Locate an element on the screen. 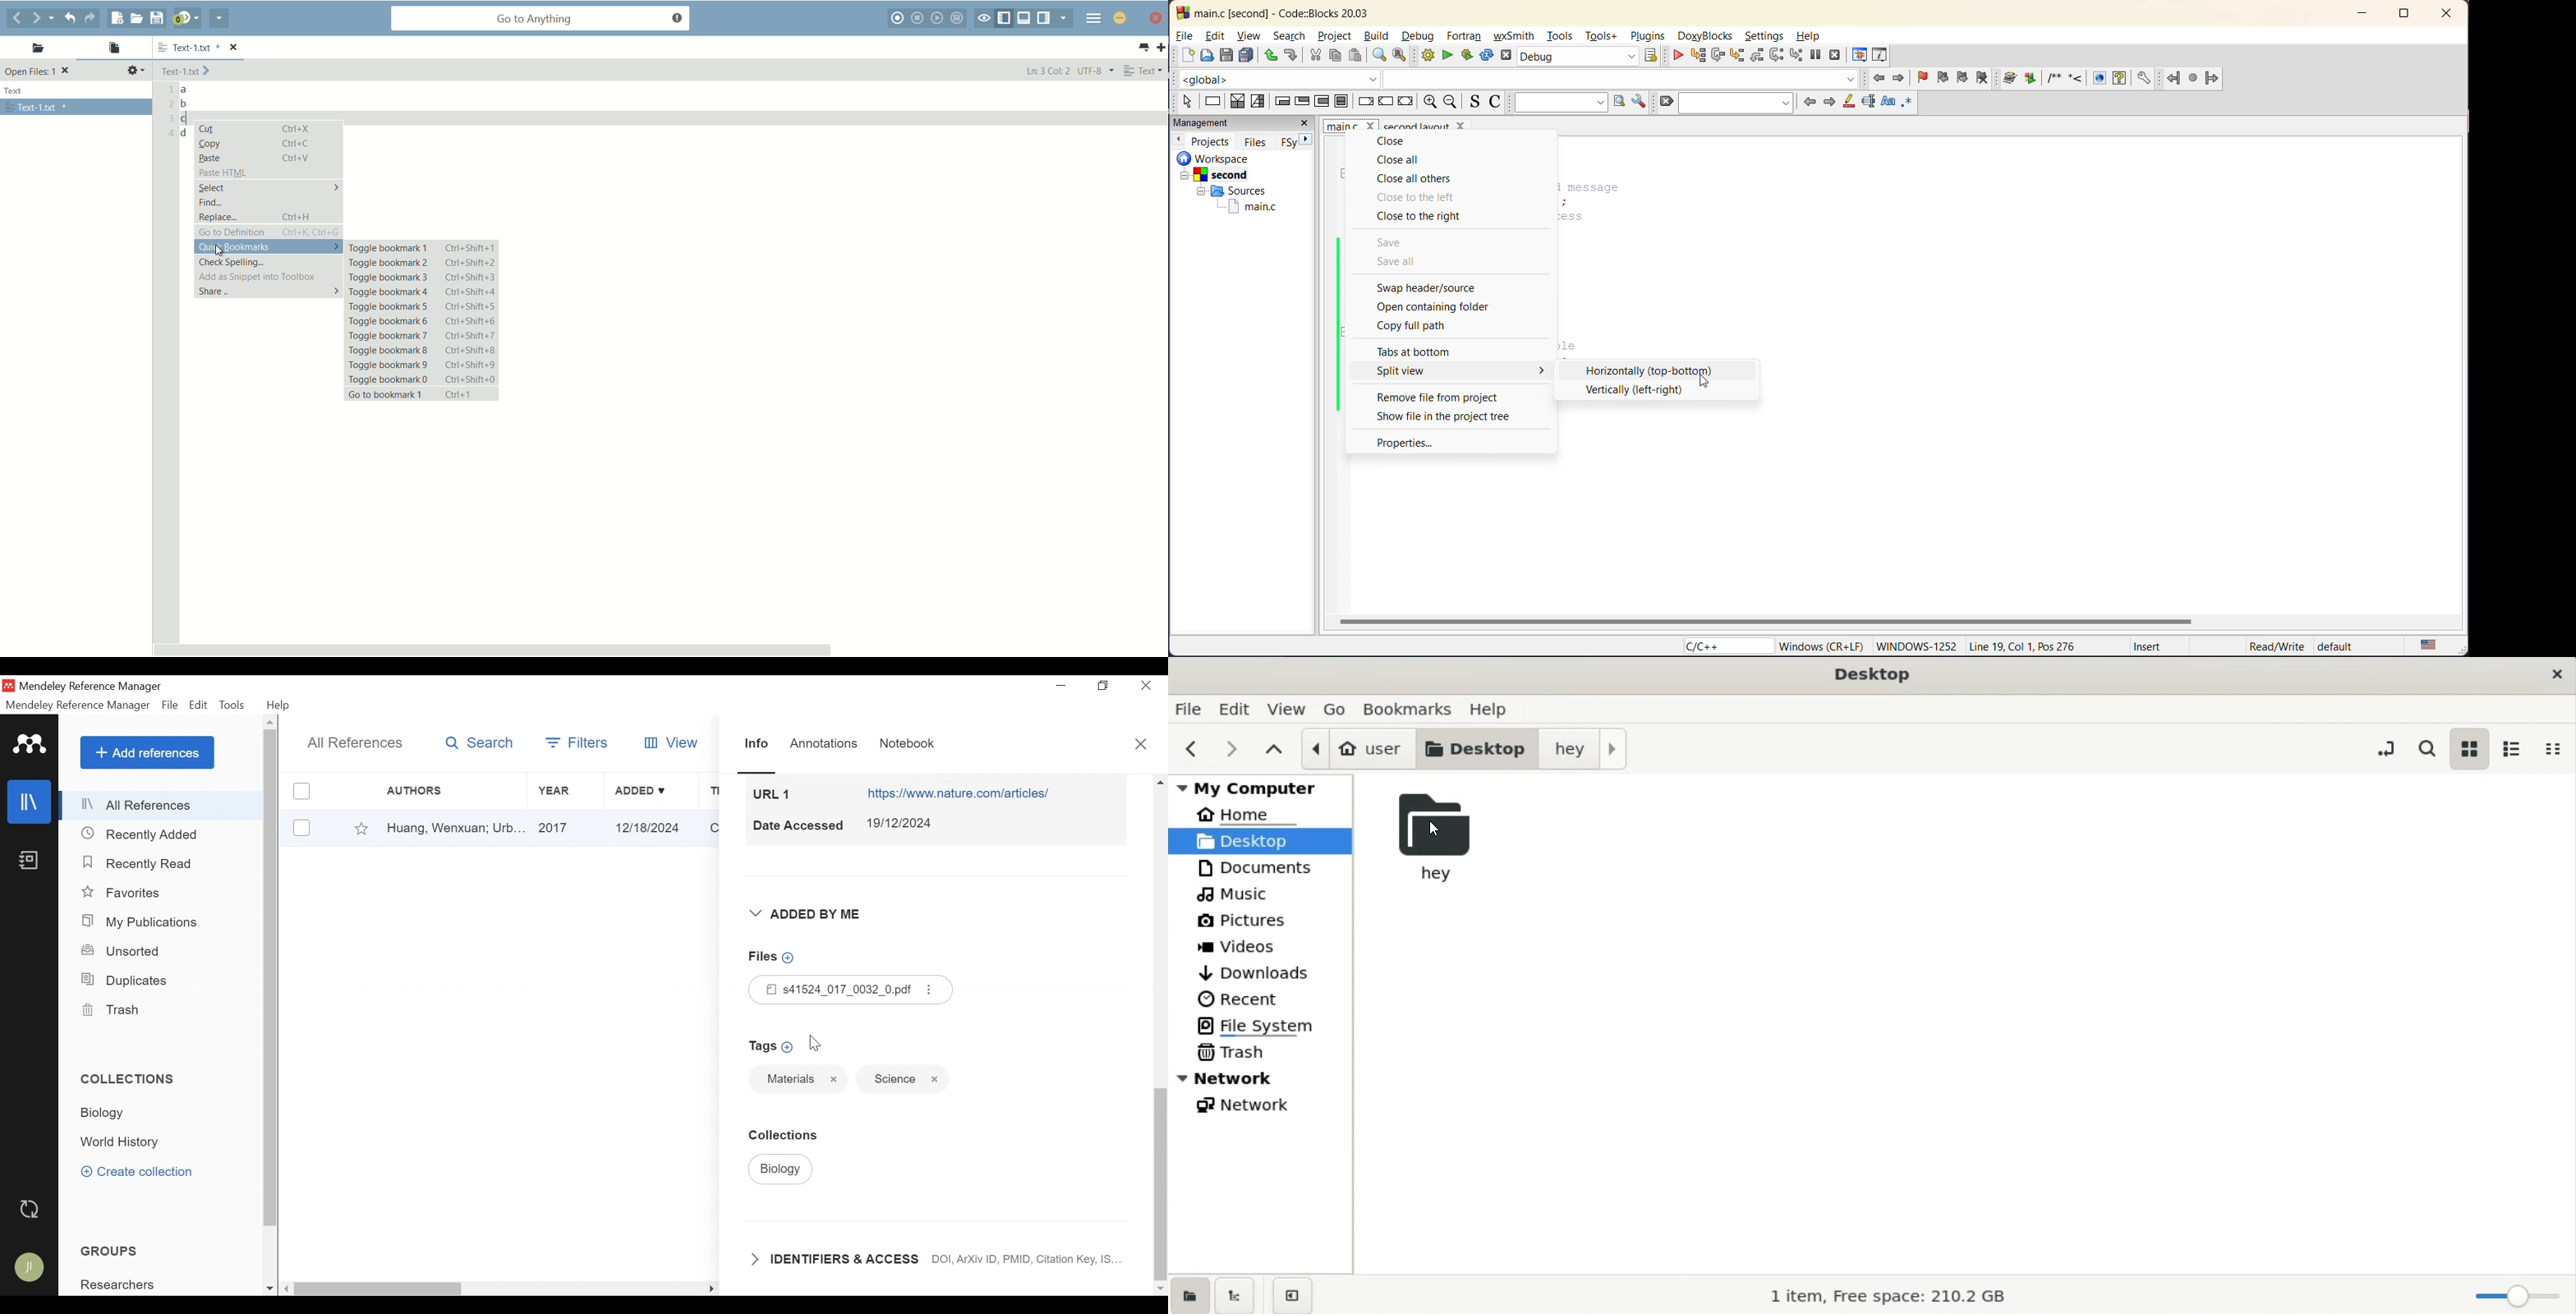  toggle comments is located at coordinates (1495, 102).